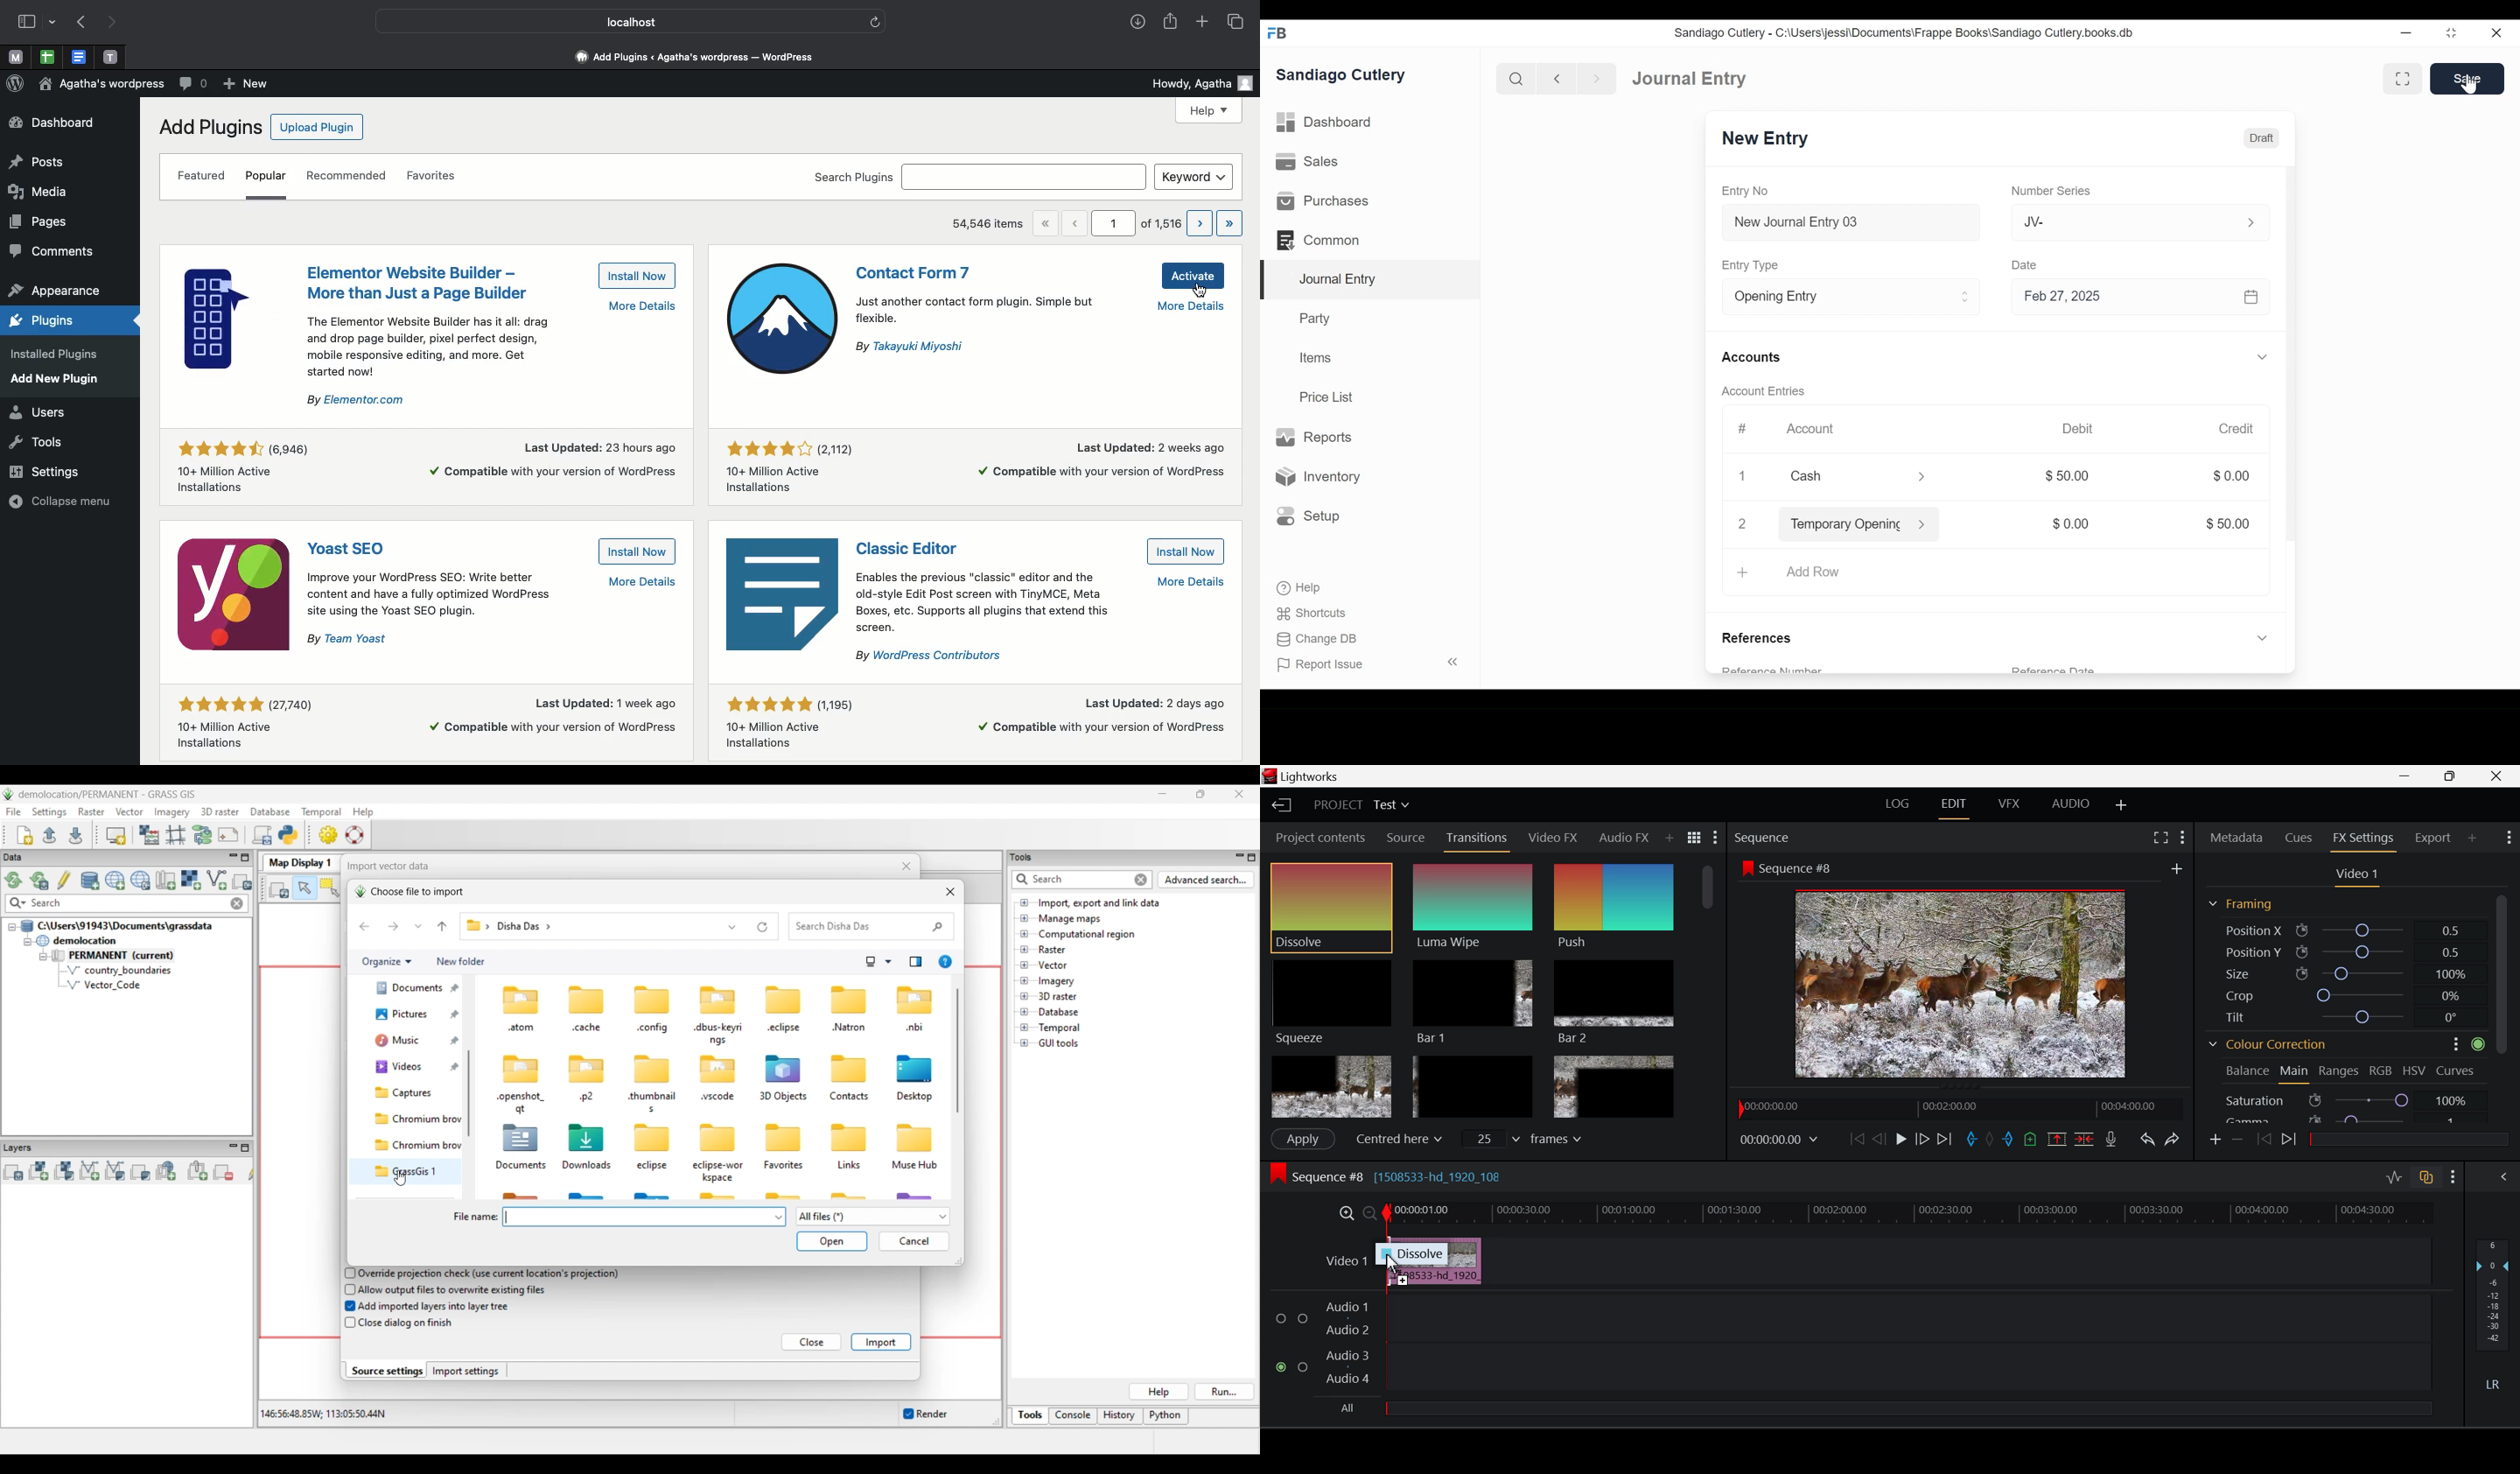  What do you see at coordinates (2470, 83) in the screenshot?
I see `Cursor` at bounding box center [2470, 83].